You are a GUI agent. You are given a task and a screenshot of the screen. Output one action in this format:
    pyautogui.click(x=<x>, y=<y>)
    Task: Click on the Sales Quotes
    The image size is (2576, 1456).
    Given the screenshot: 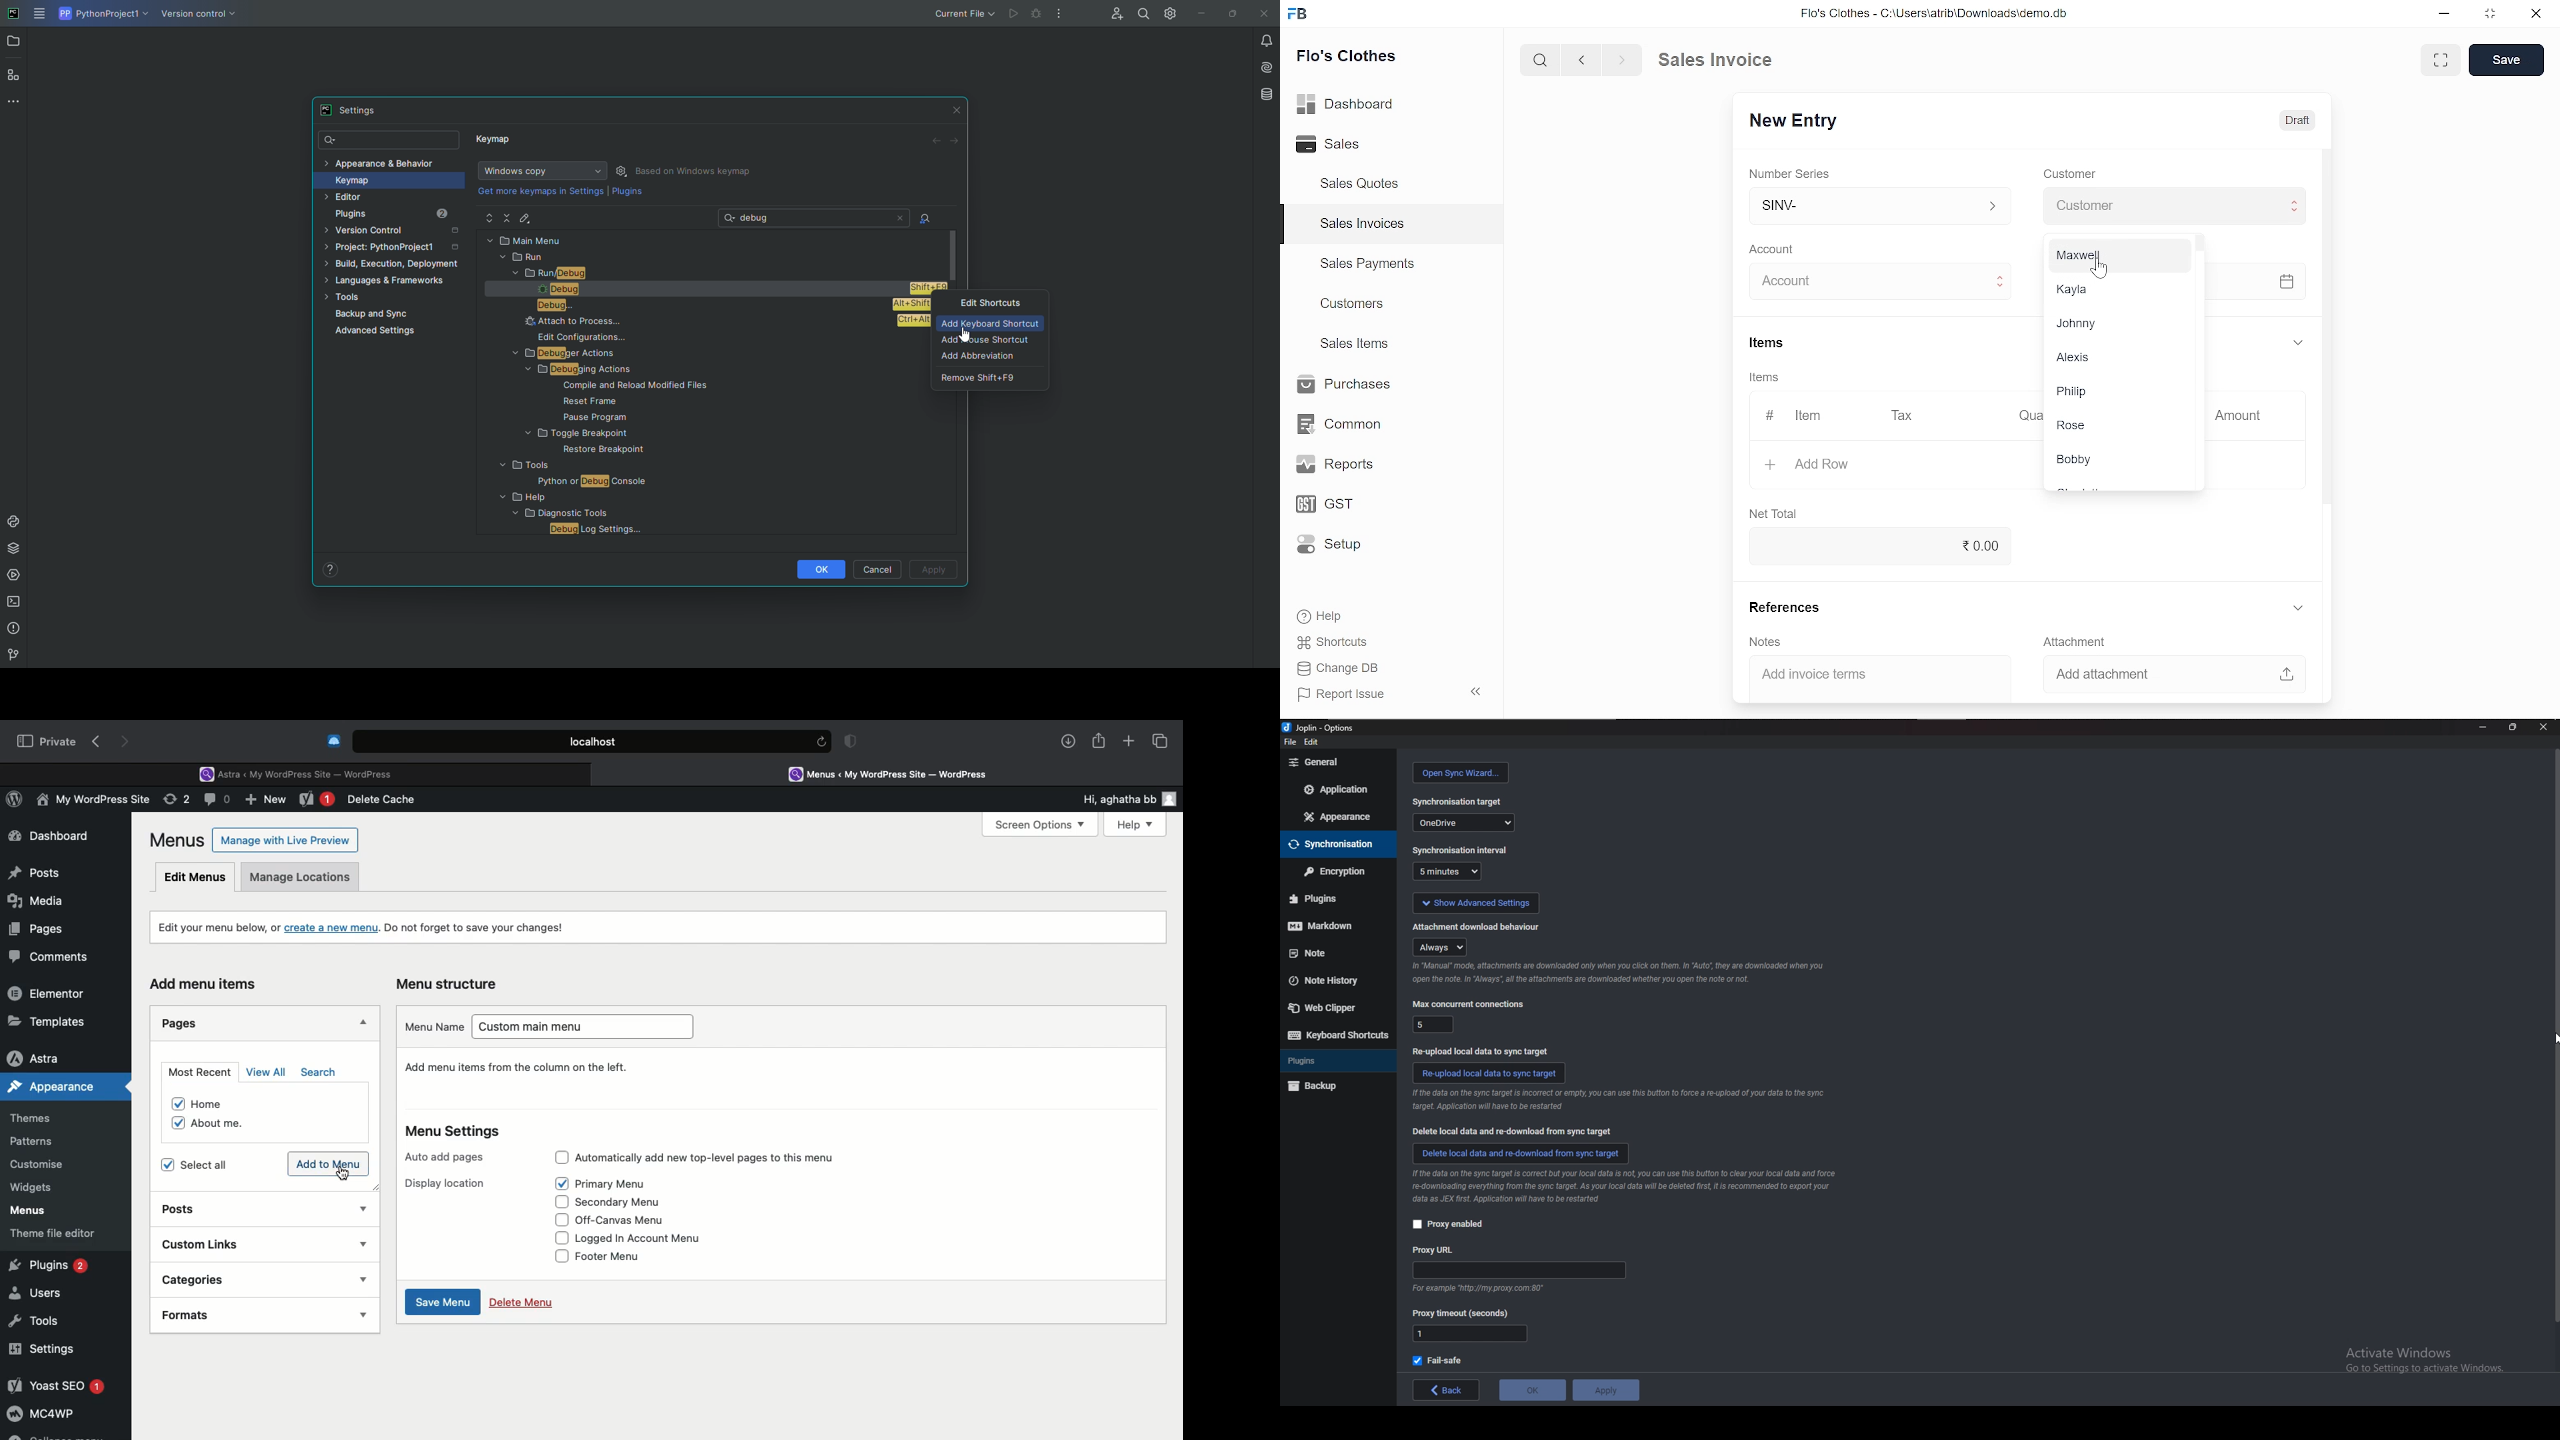 What is the action you would take?
    pyautogui.click(x=1362, y=185)
    